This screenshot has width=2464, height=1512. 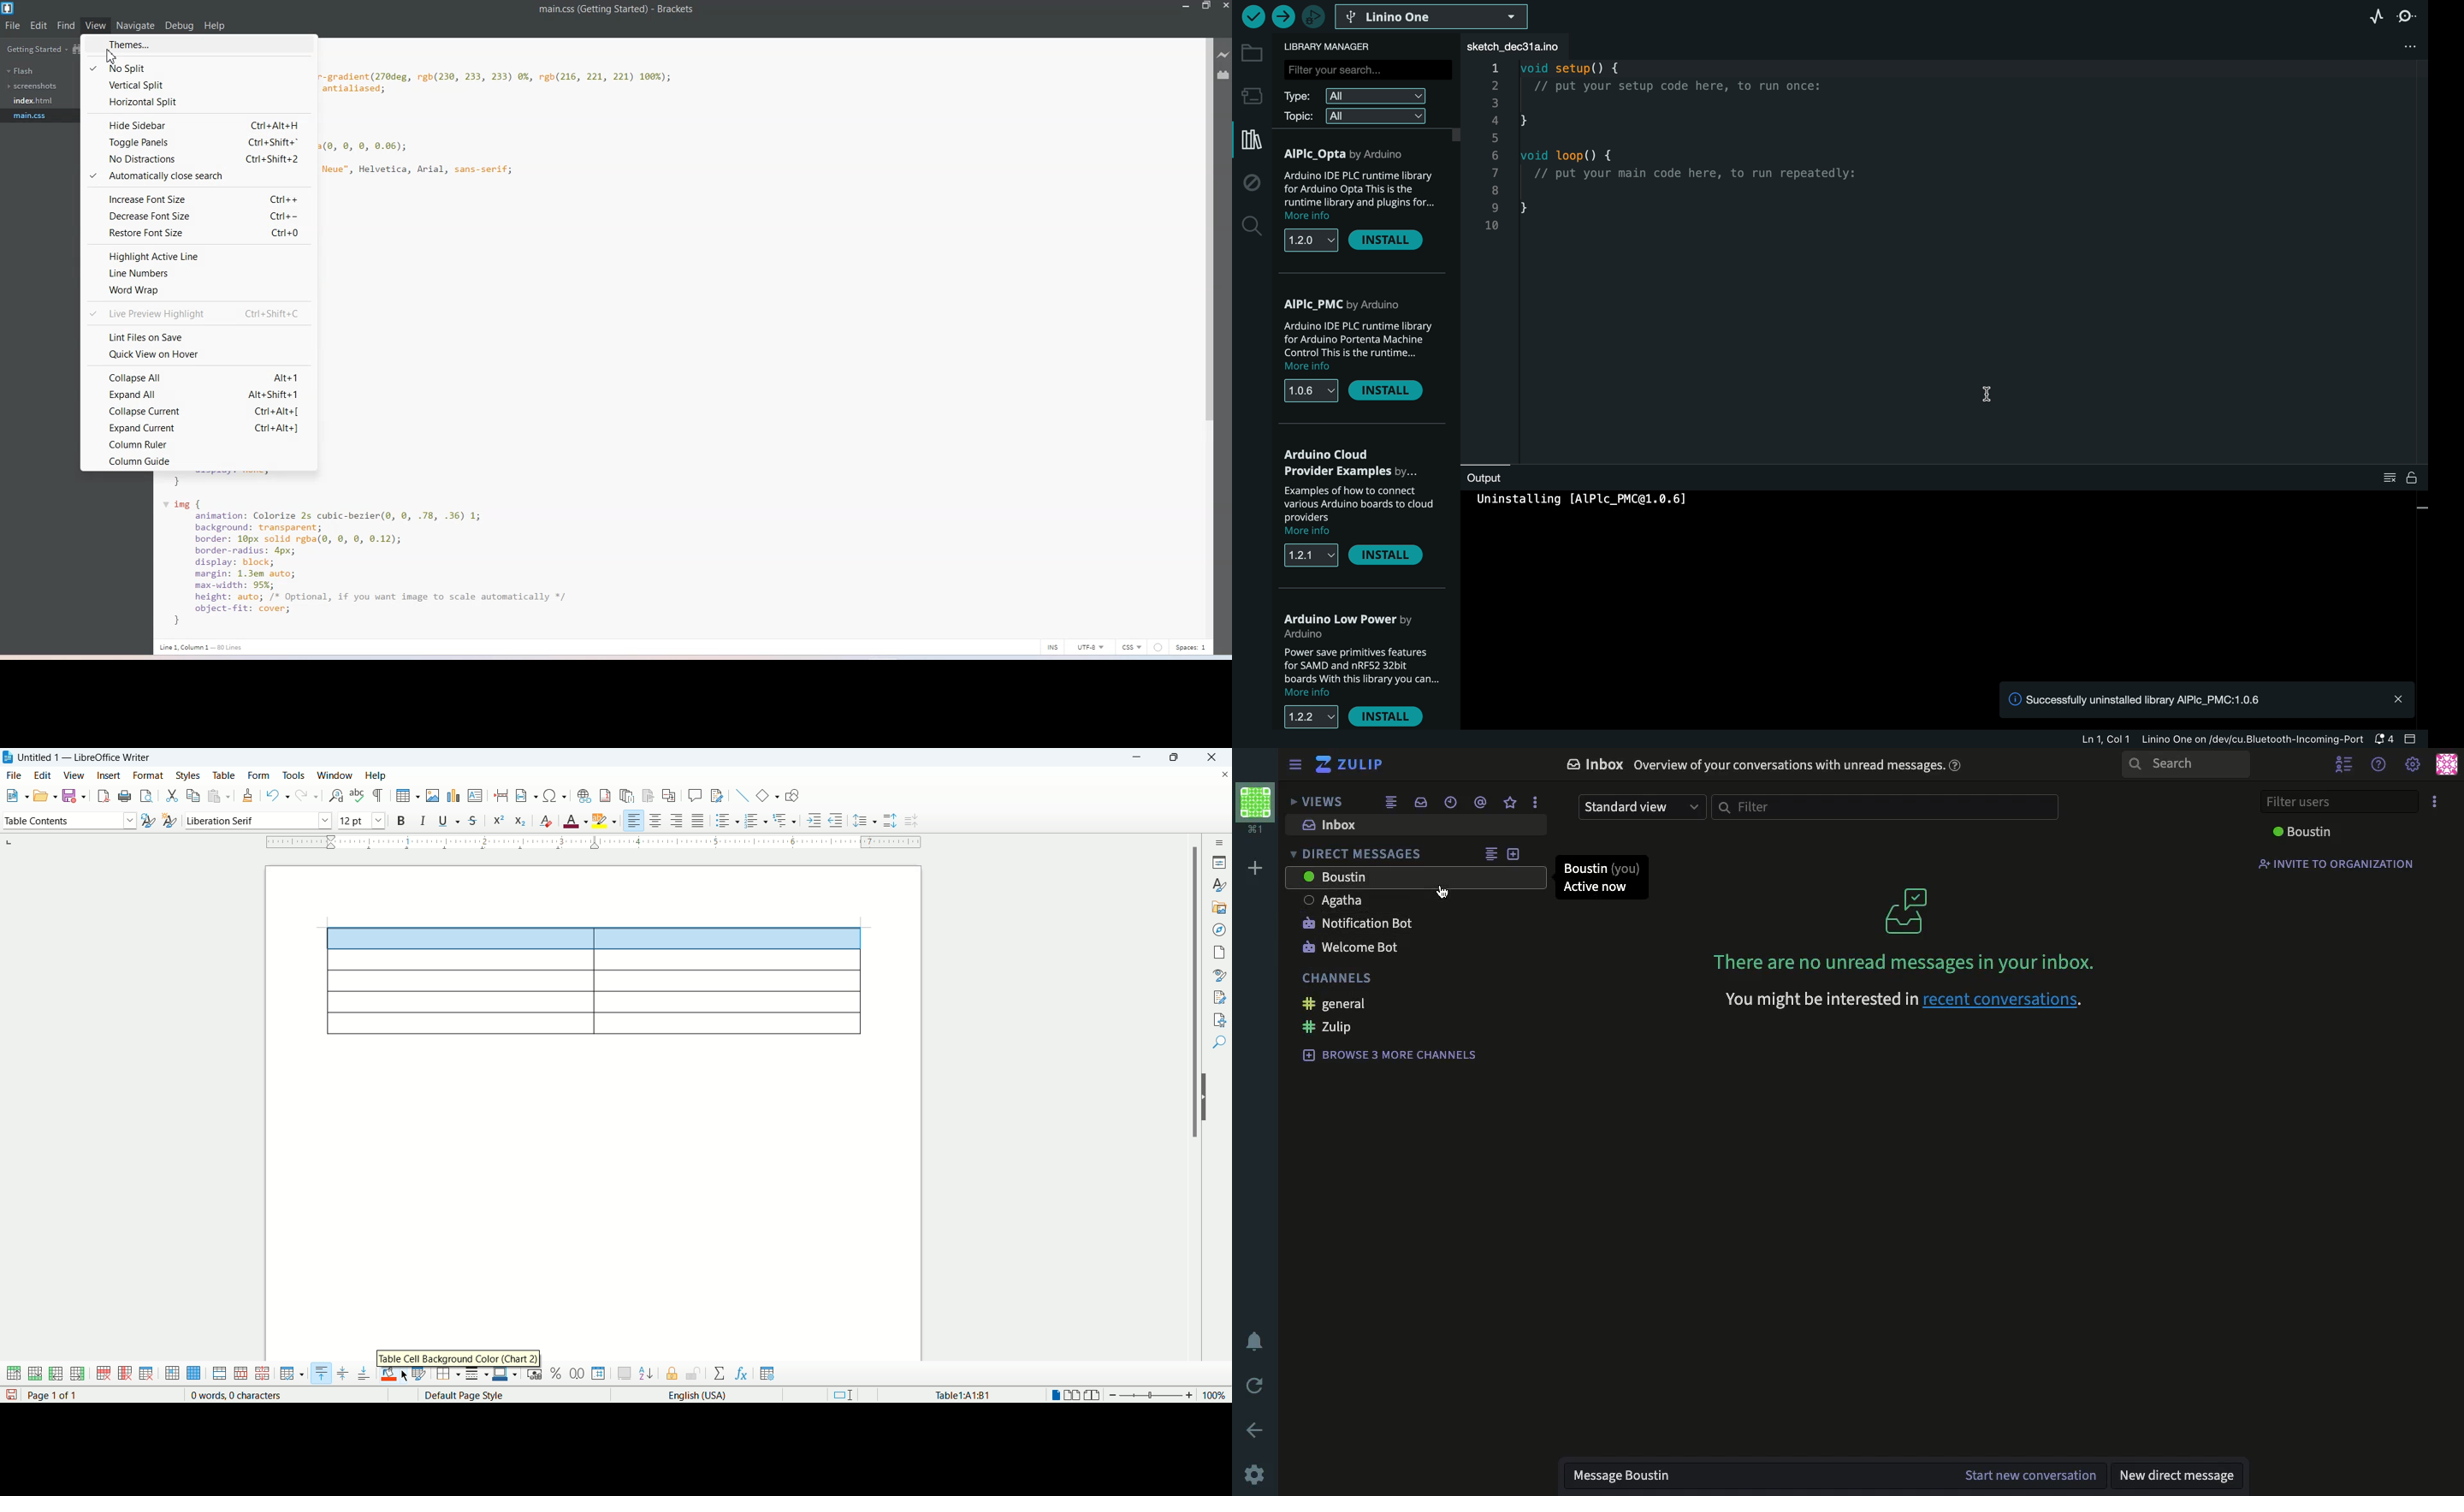 What do you see at coordinates (365, 1373) in the screenshot?
I see `align bottom` at bounding box center [365, 1373].